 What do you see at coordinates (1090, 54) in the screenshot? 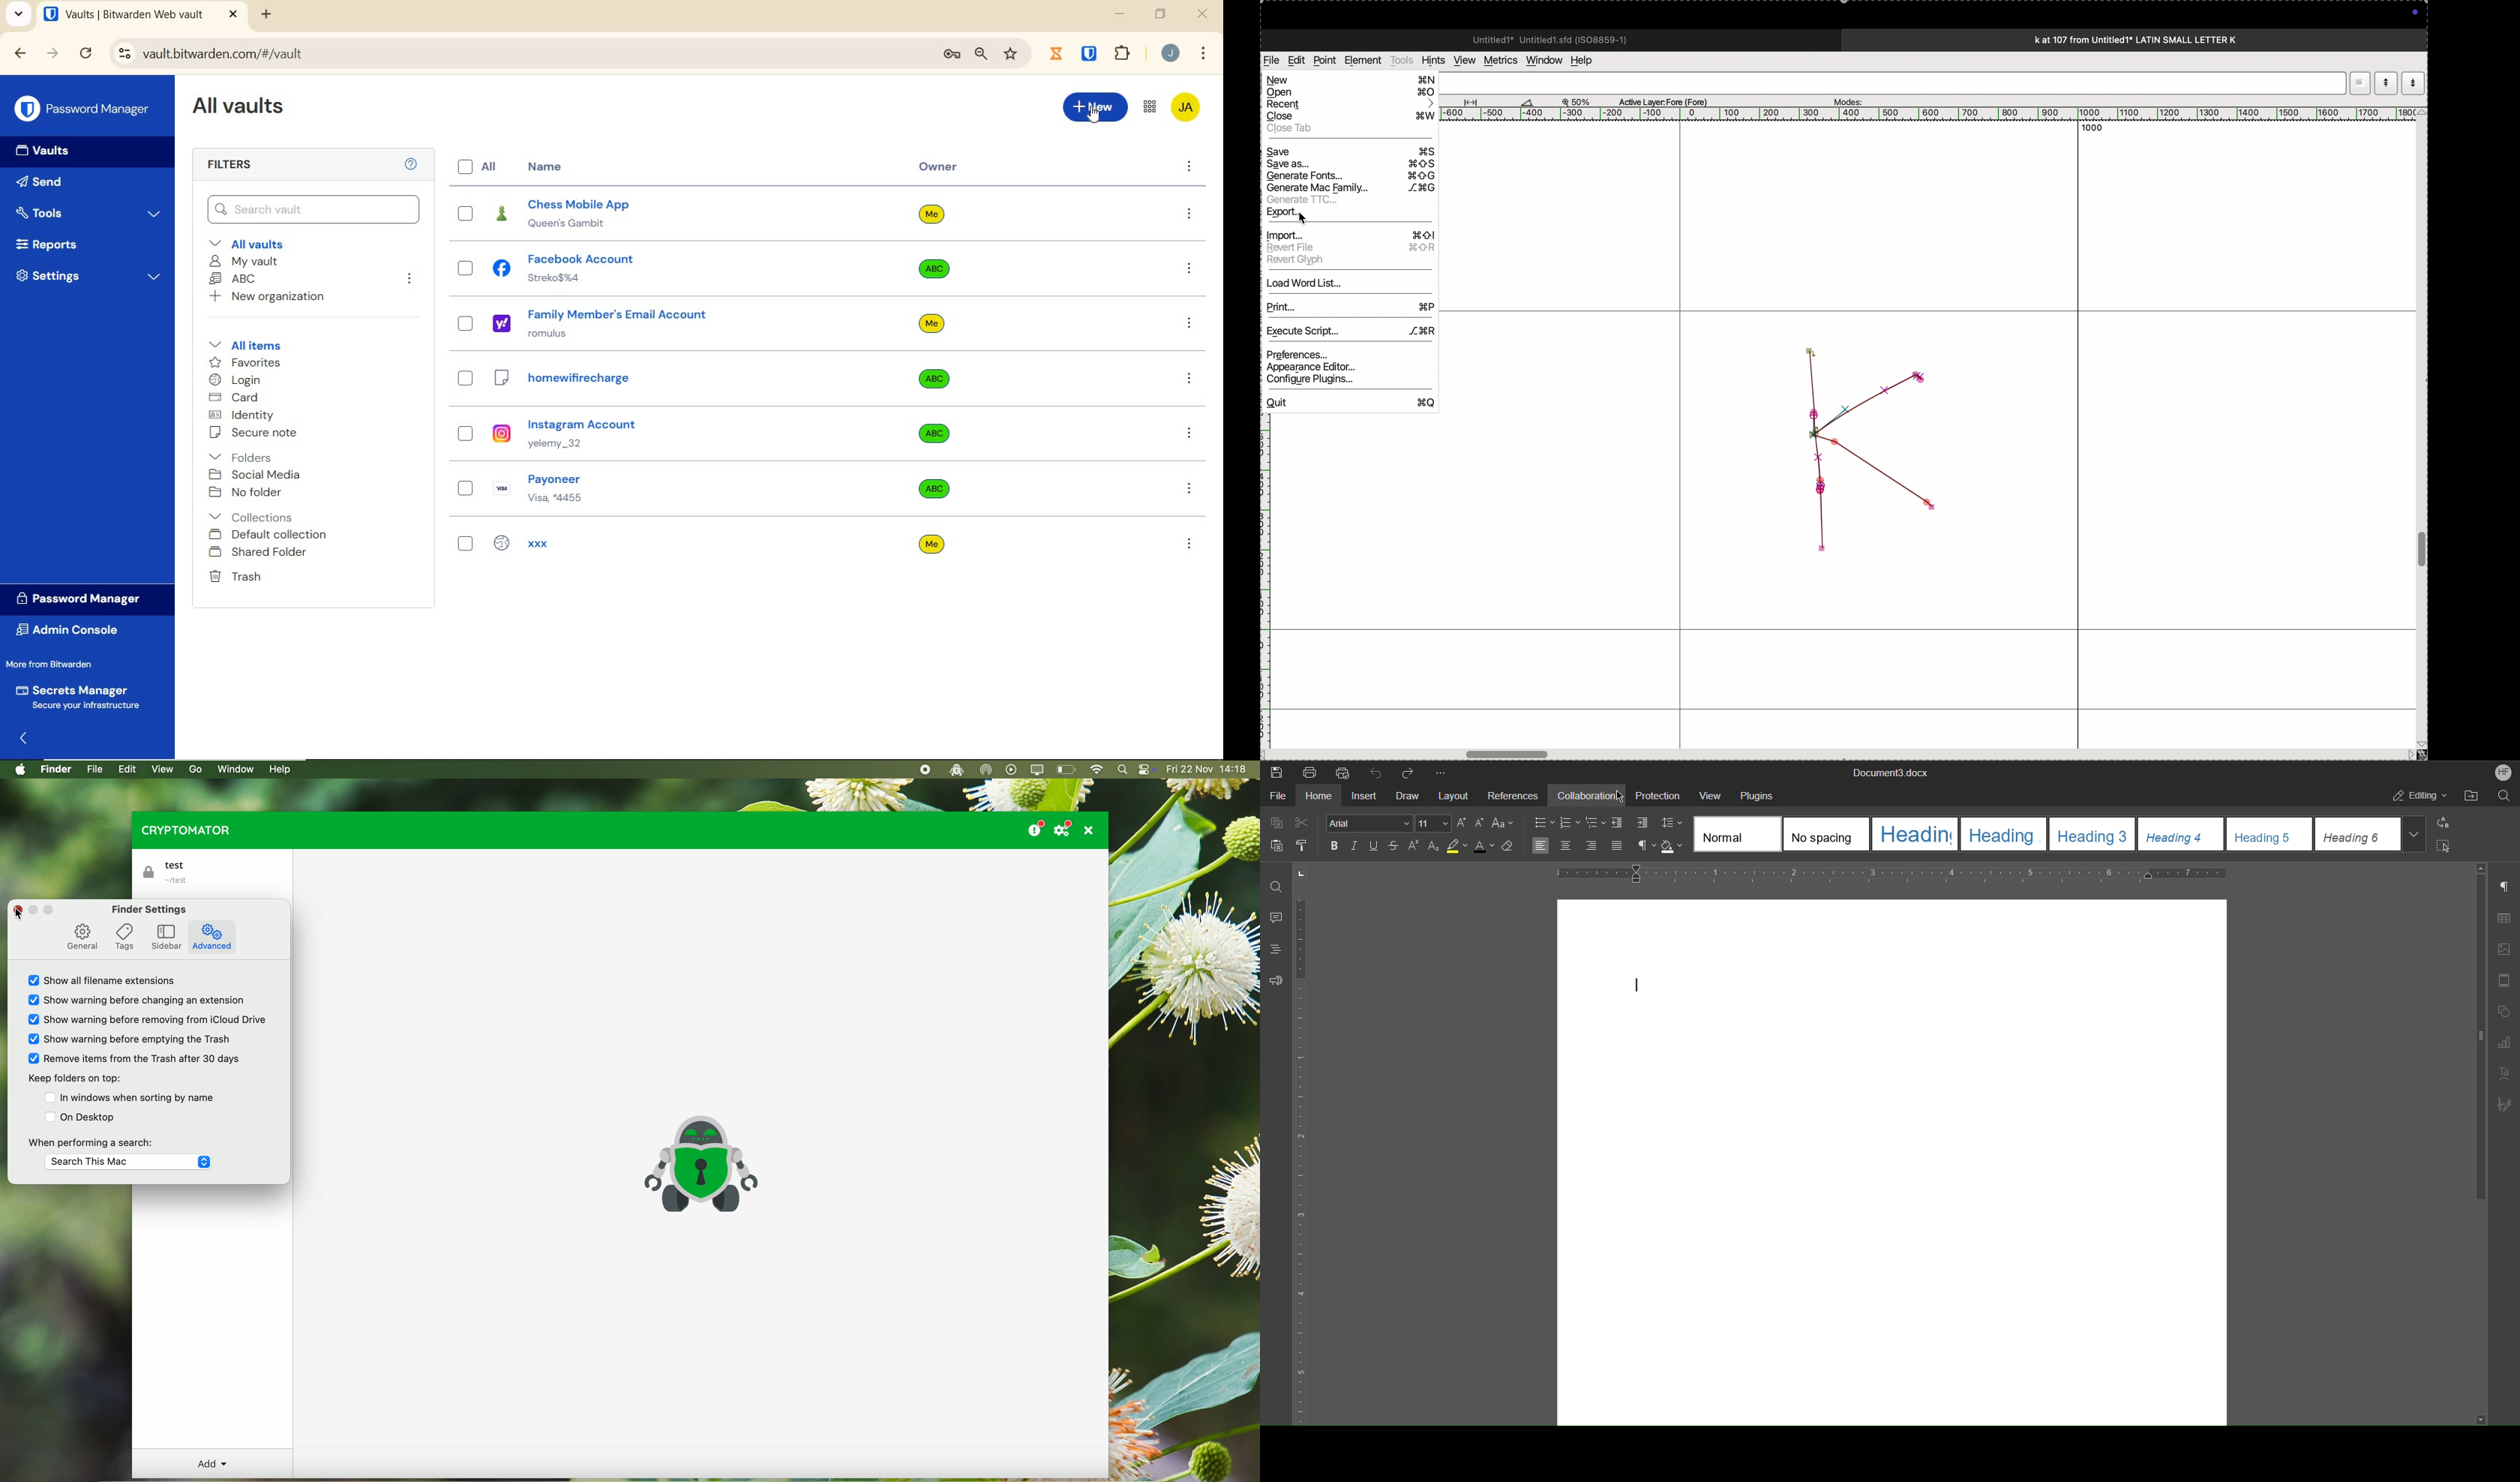
I see `BITWARDEN` at bounding box center [1090, 54].